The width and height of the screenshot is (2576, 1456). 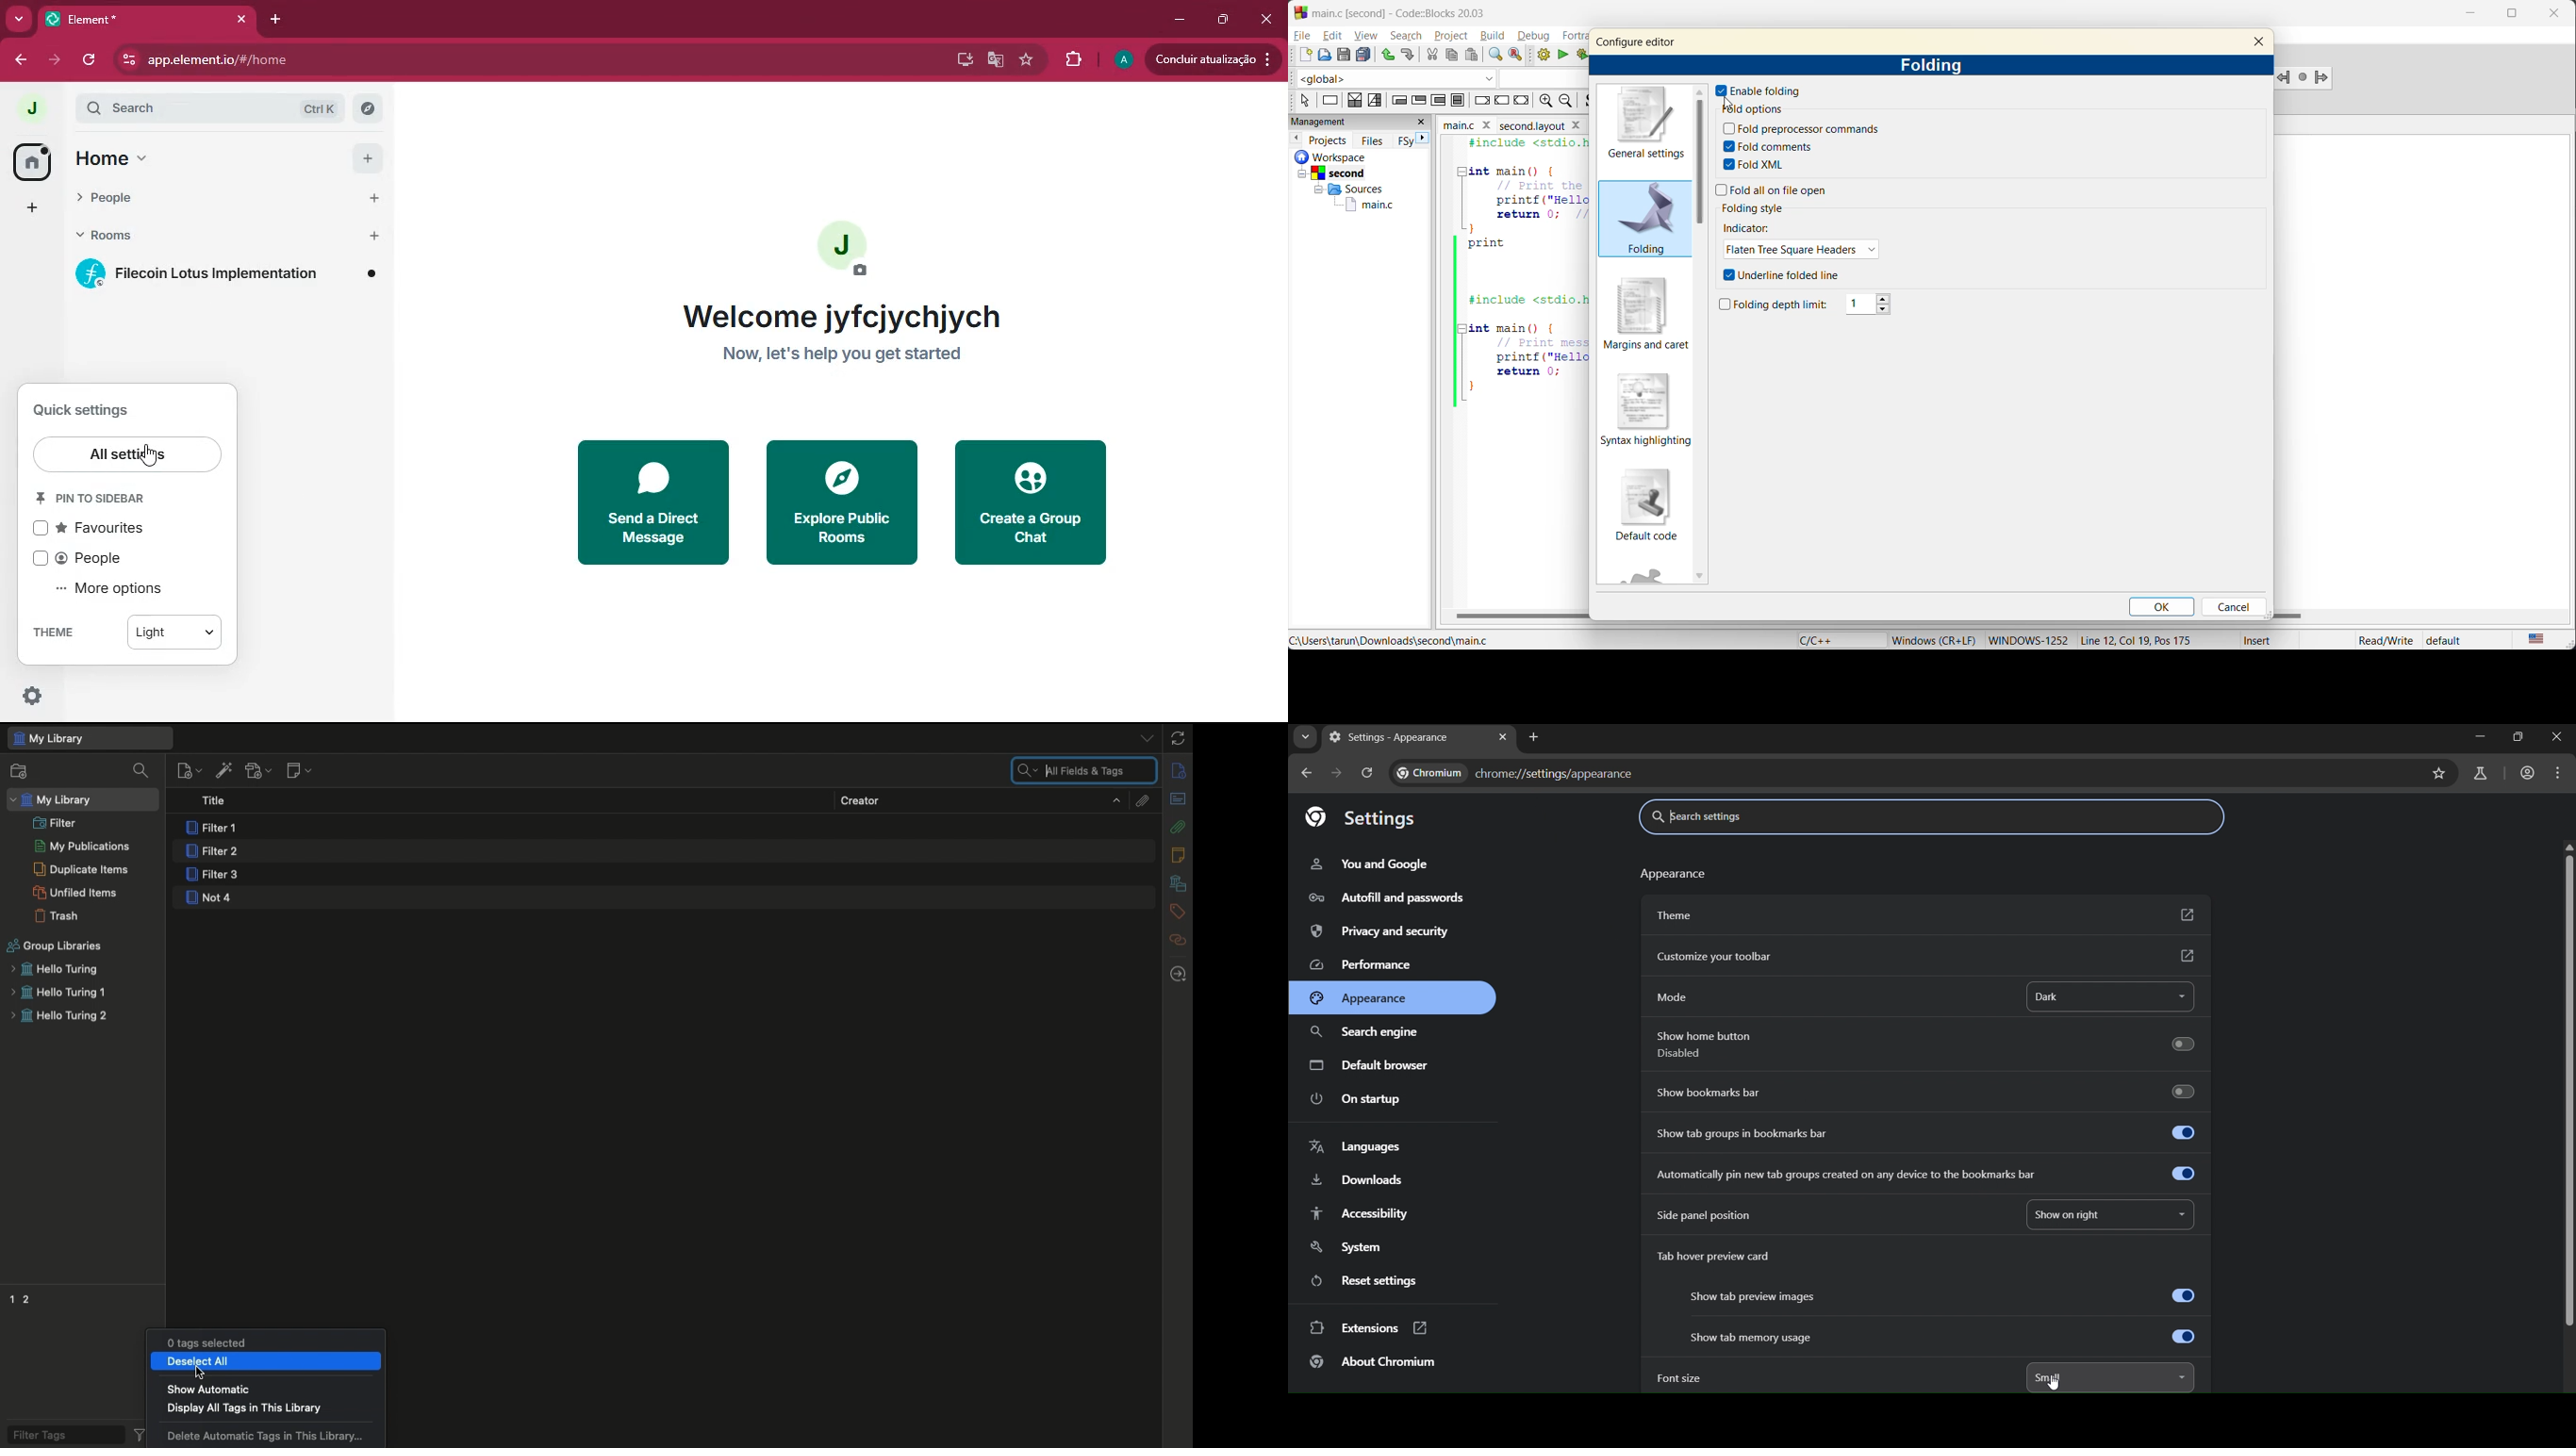 What do you see at coordinates (1503, 737) in the screenshot?
I see `close tab` at bounding box center [1503, 737].